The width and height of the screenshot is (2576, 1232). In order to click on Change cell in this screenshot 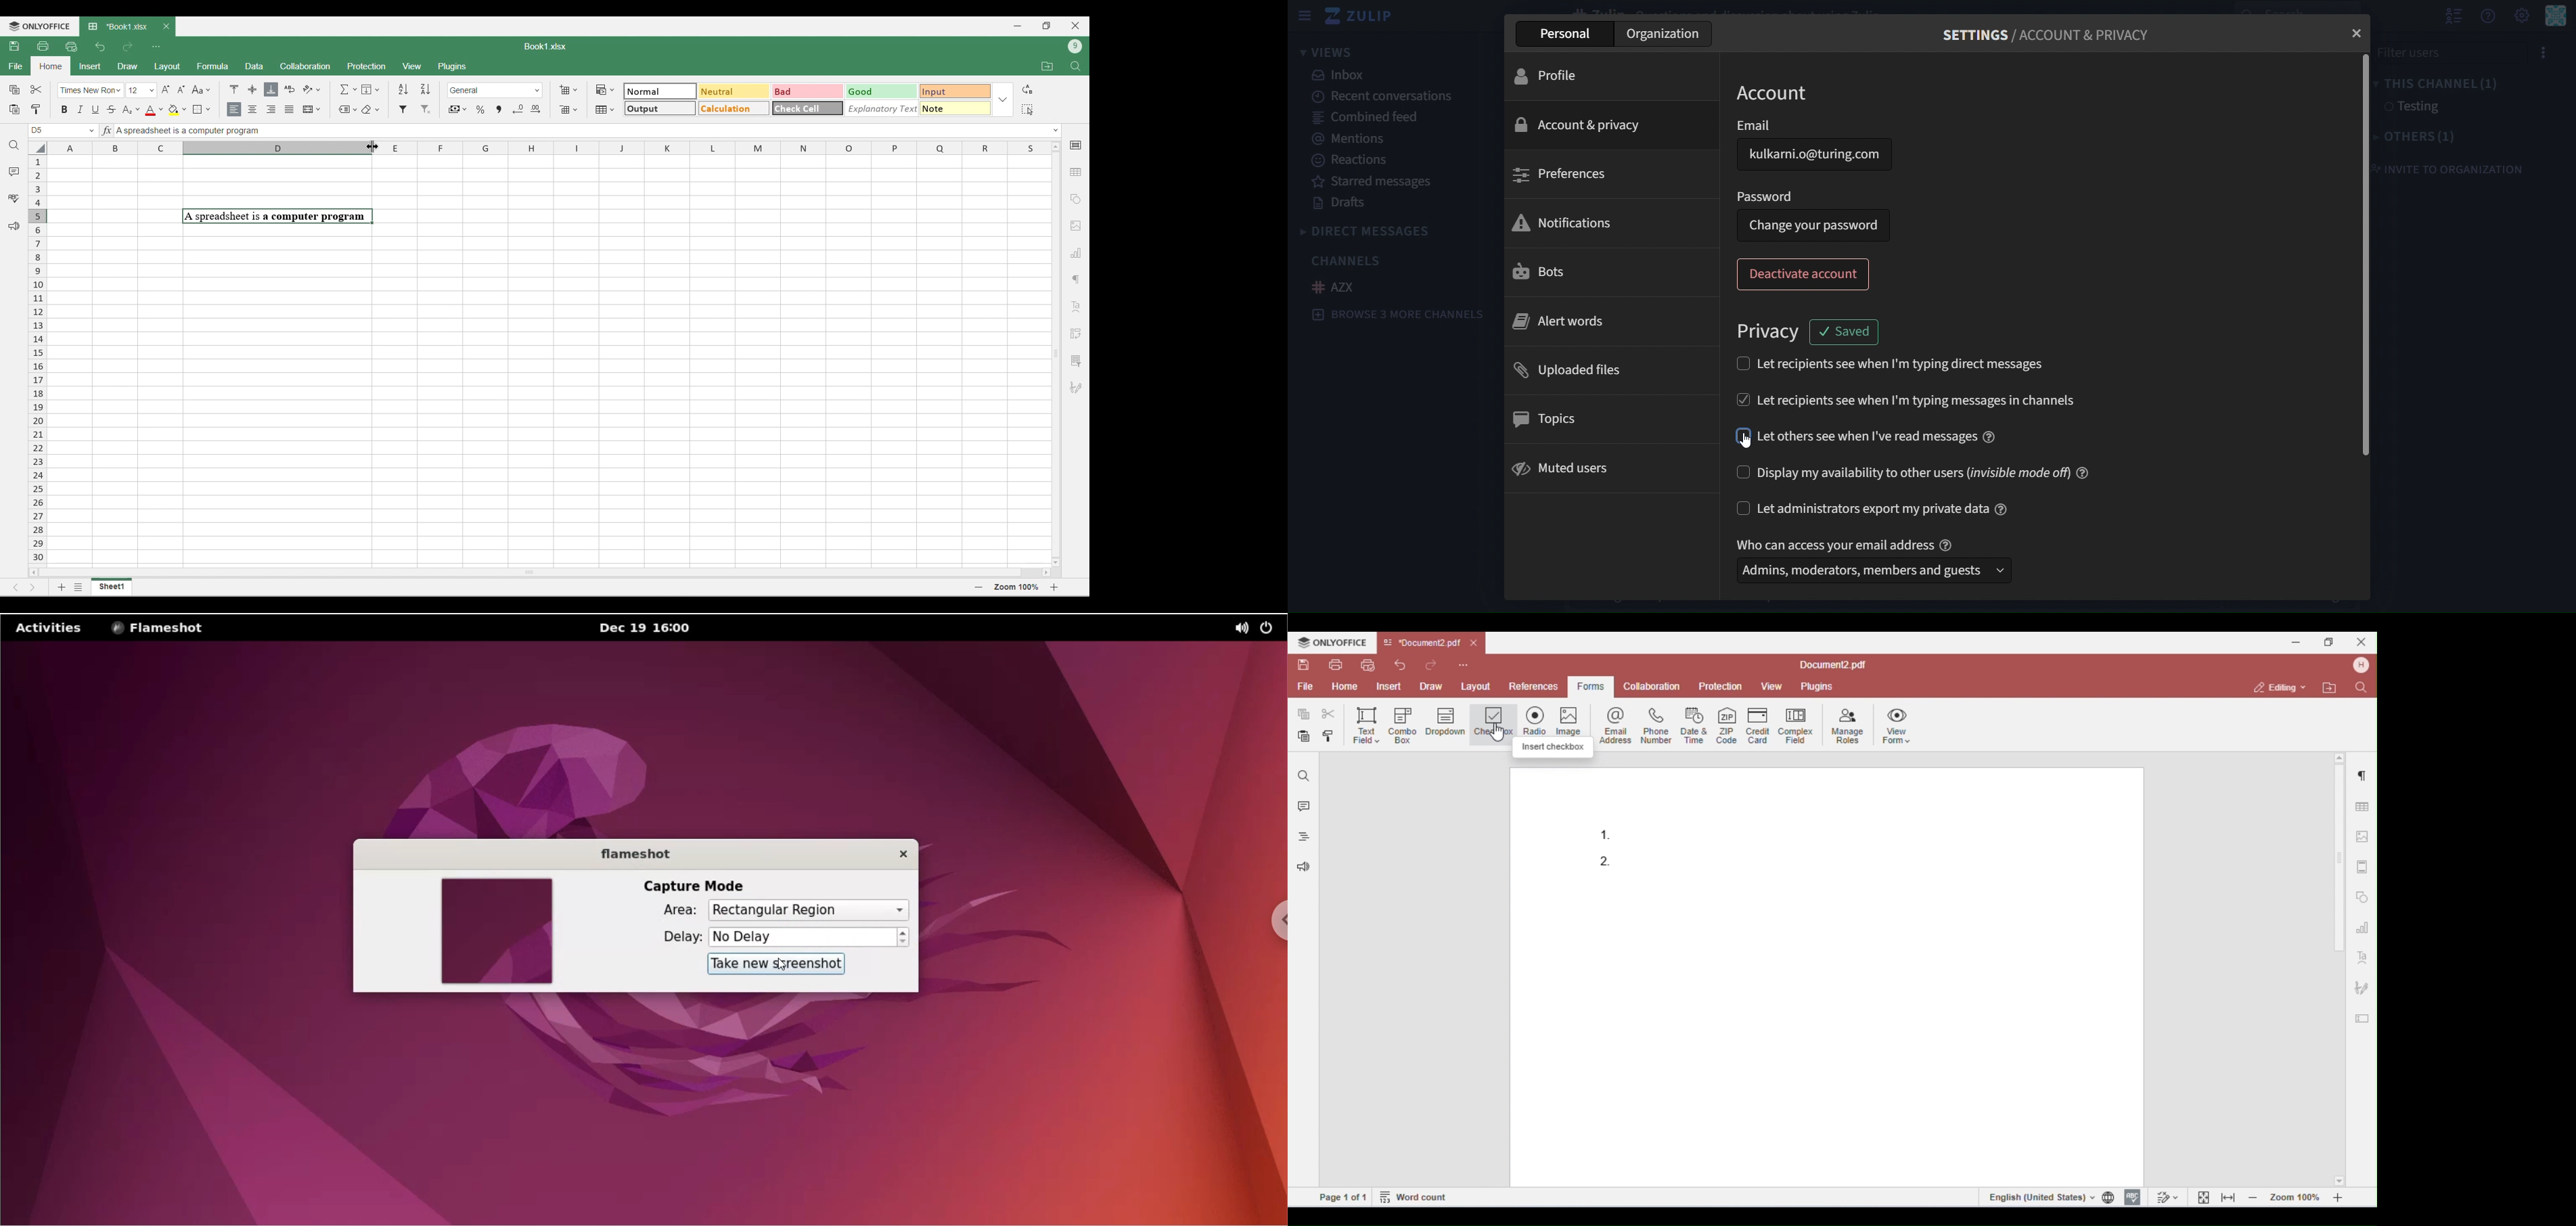, I will do `click(92, 131)`.